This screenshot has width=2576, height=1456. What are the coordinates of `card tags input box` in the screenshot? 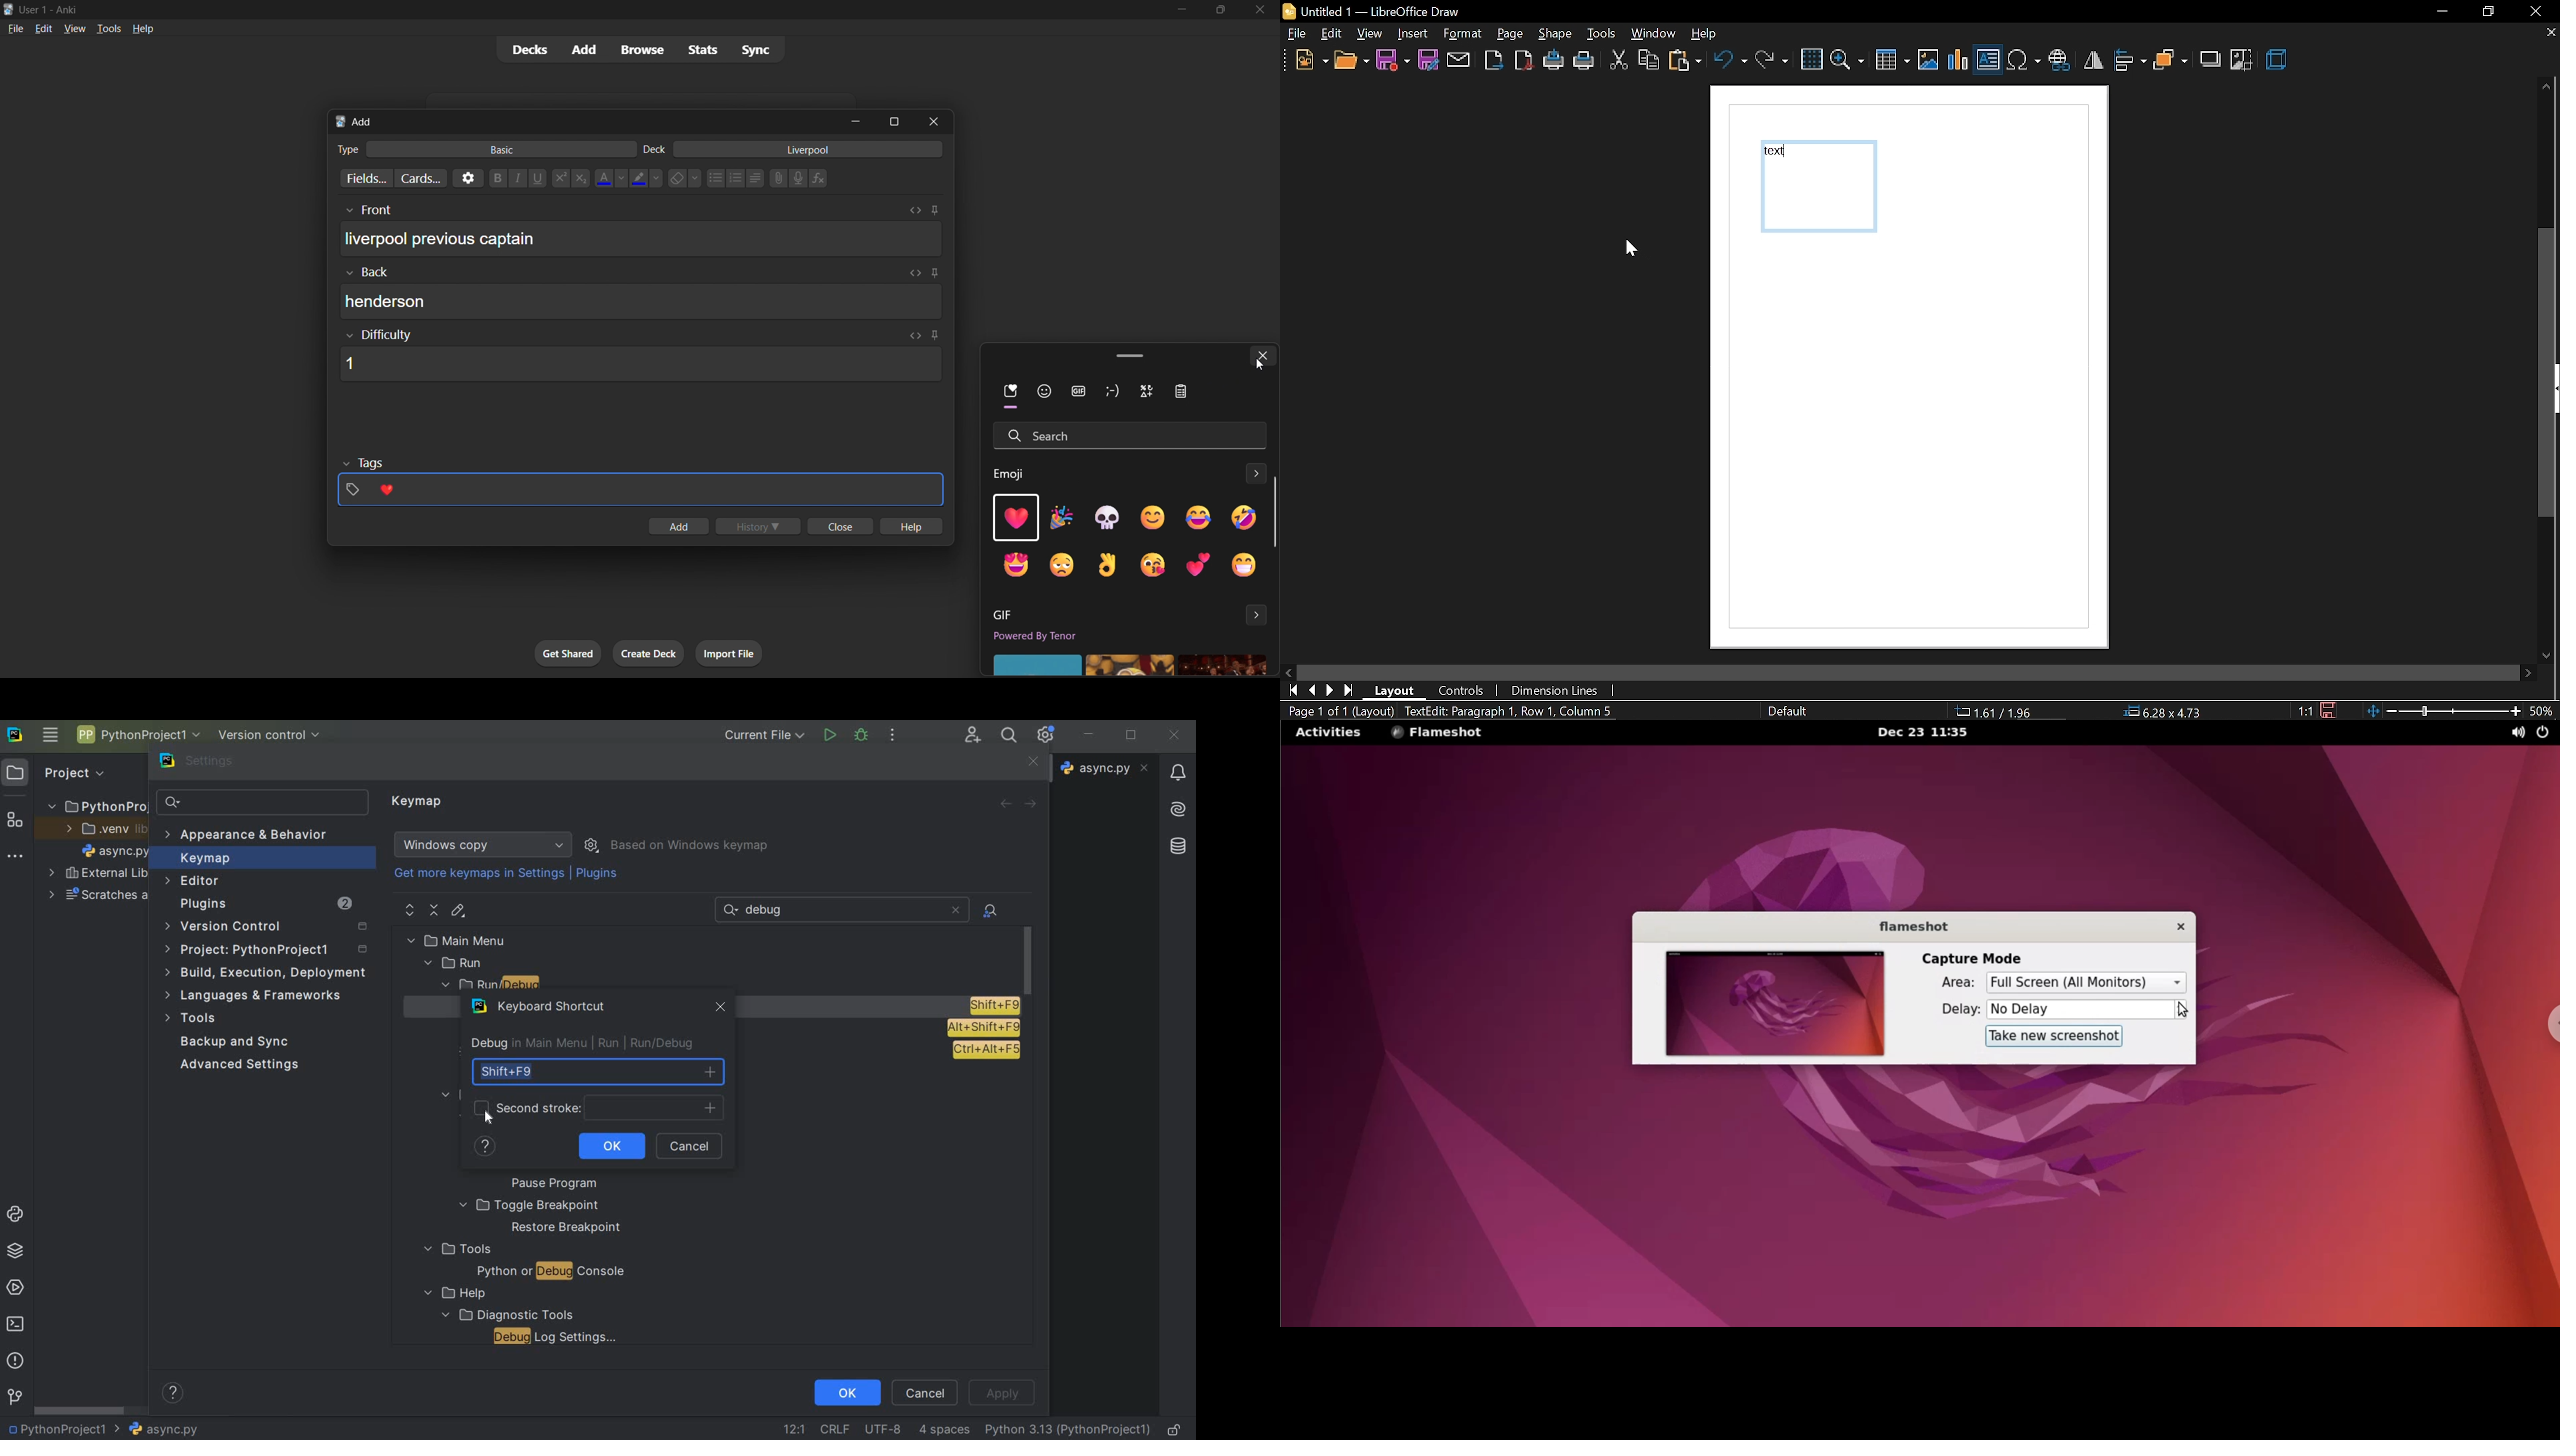 It's located at (641, 483).